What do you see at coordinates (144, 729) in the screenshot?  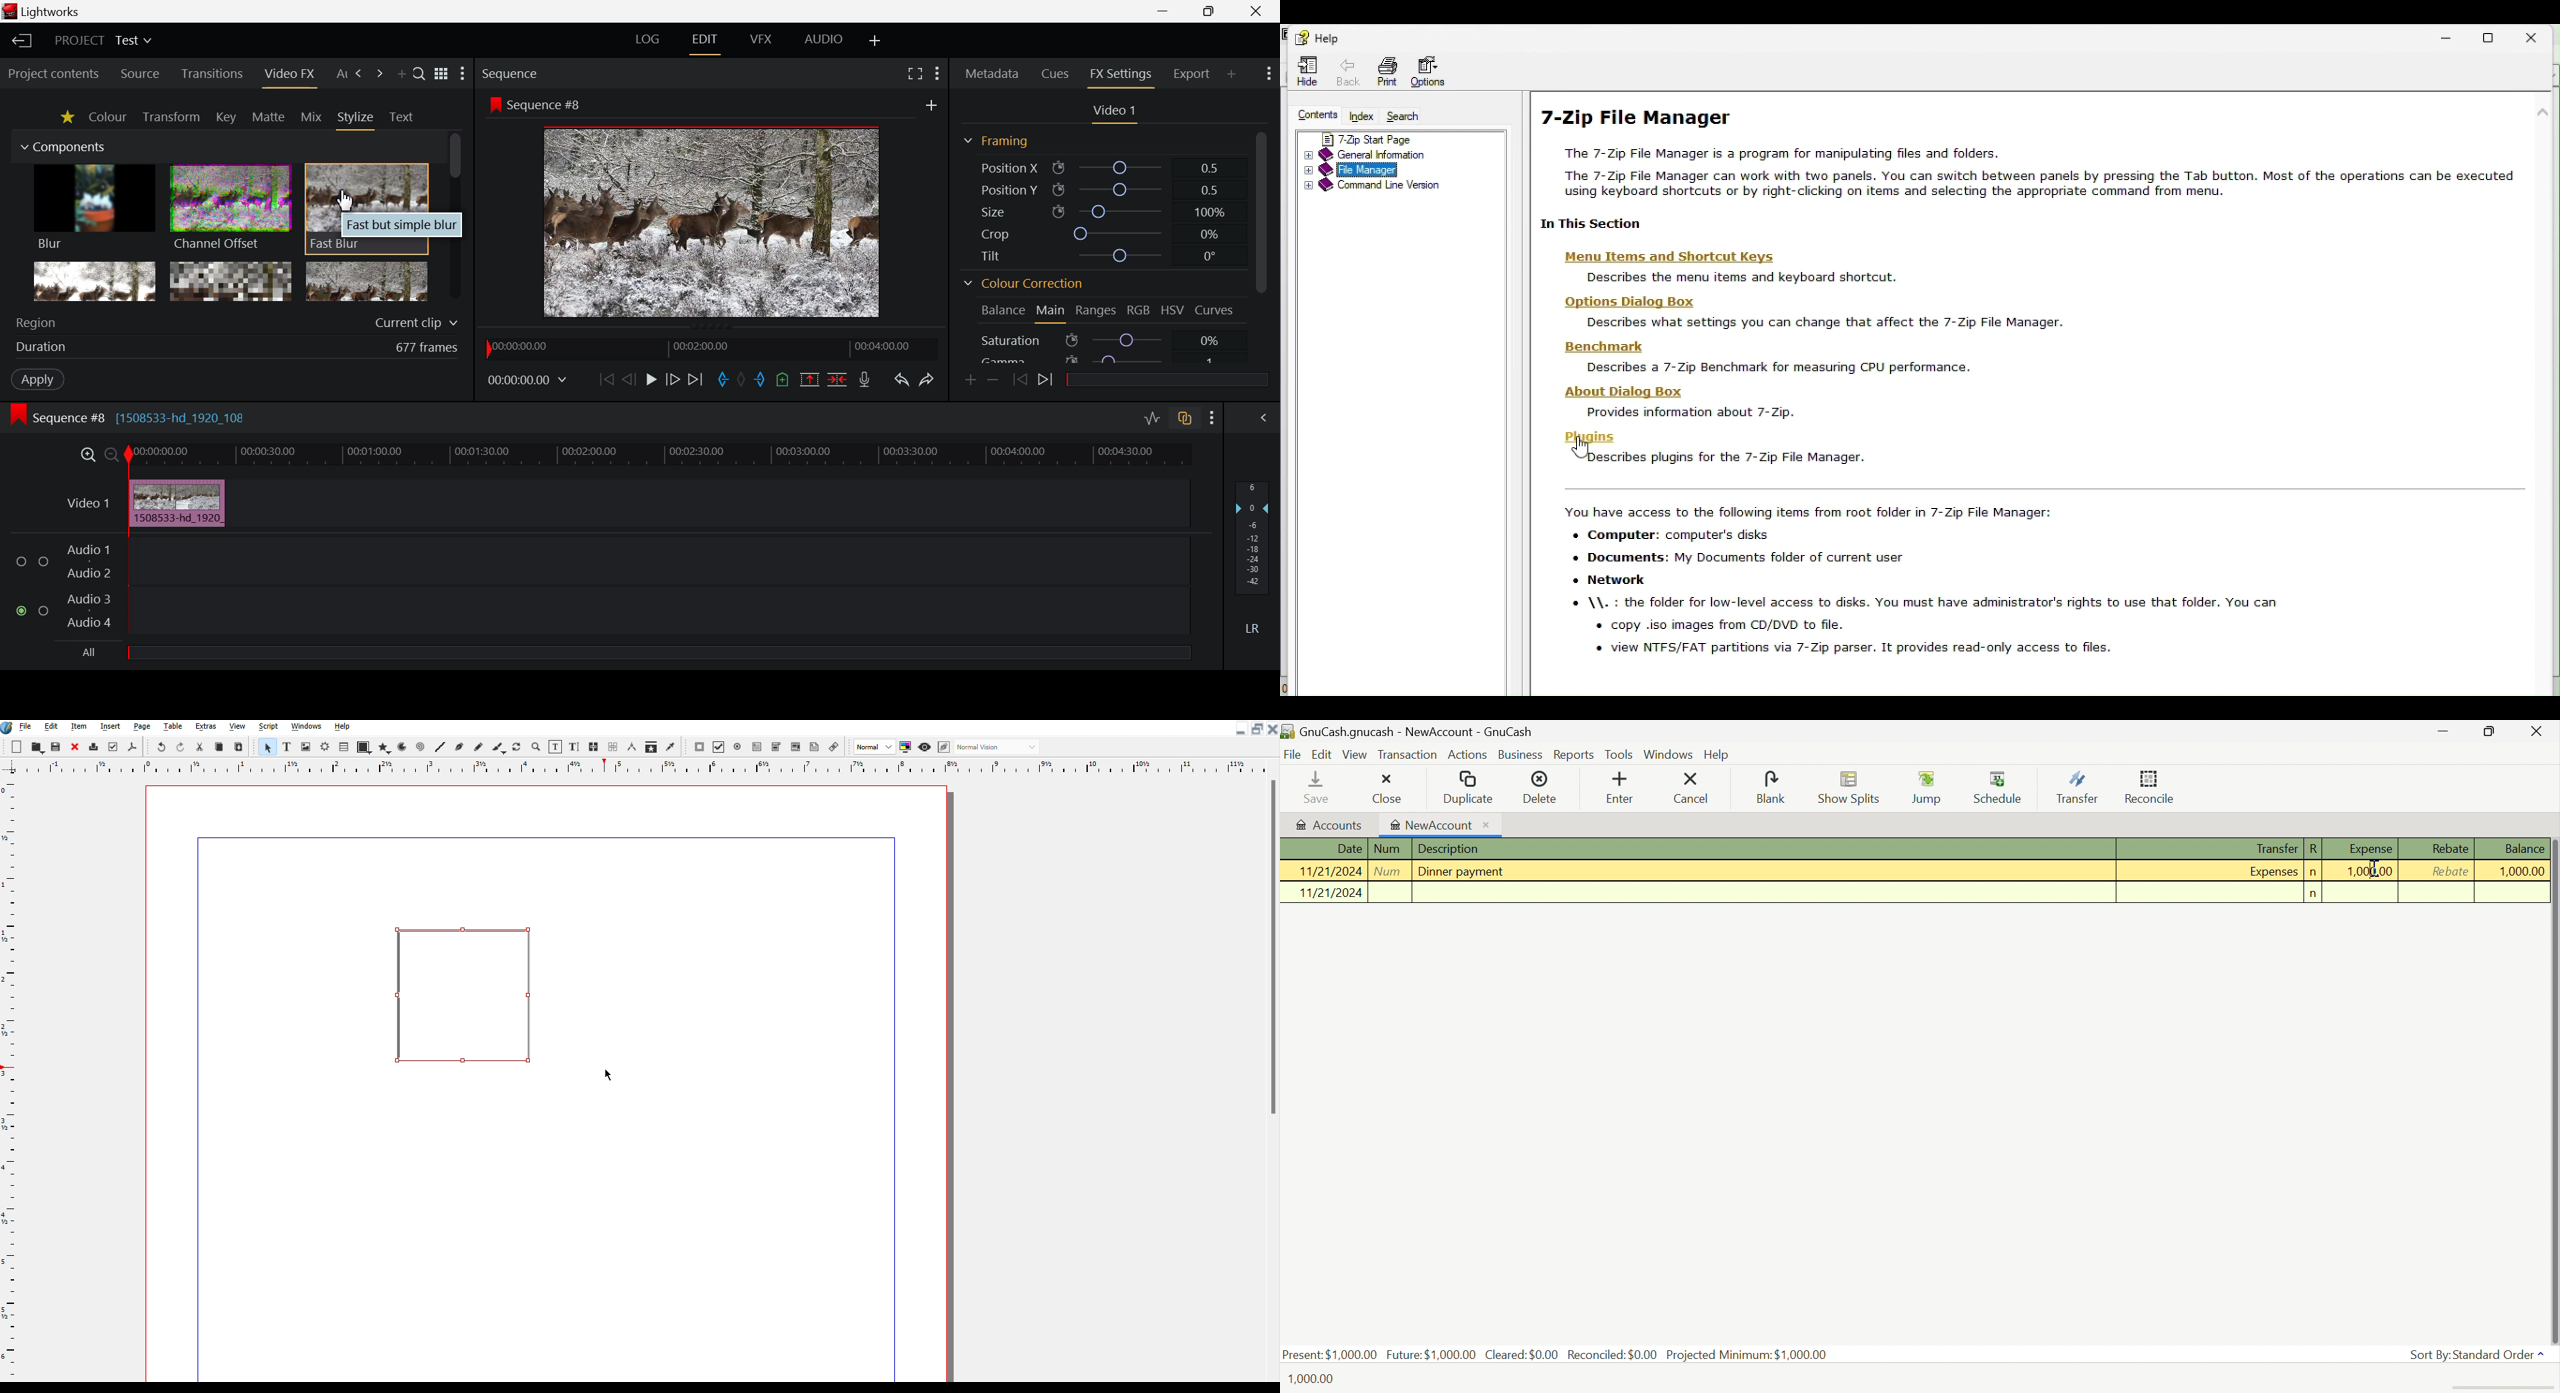 I see `Page` at bounding box center [144, 729].